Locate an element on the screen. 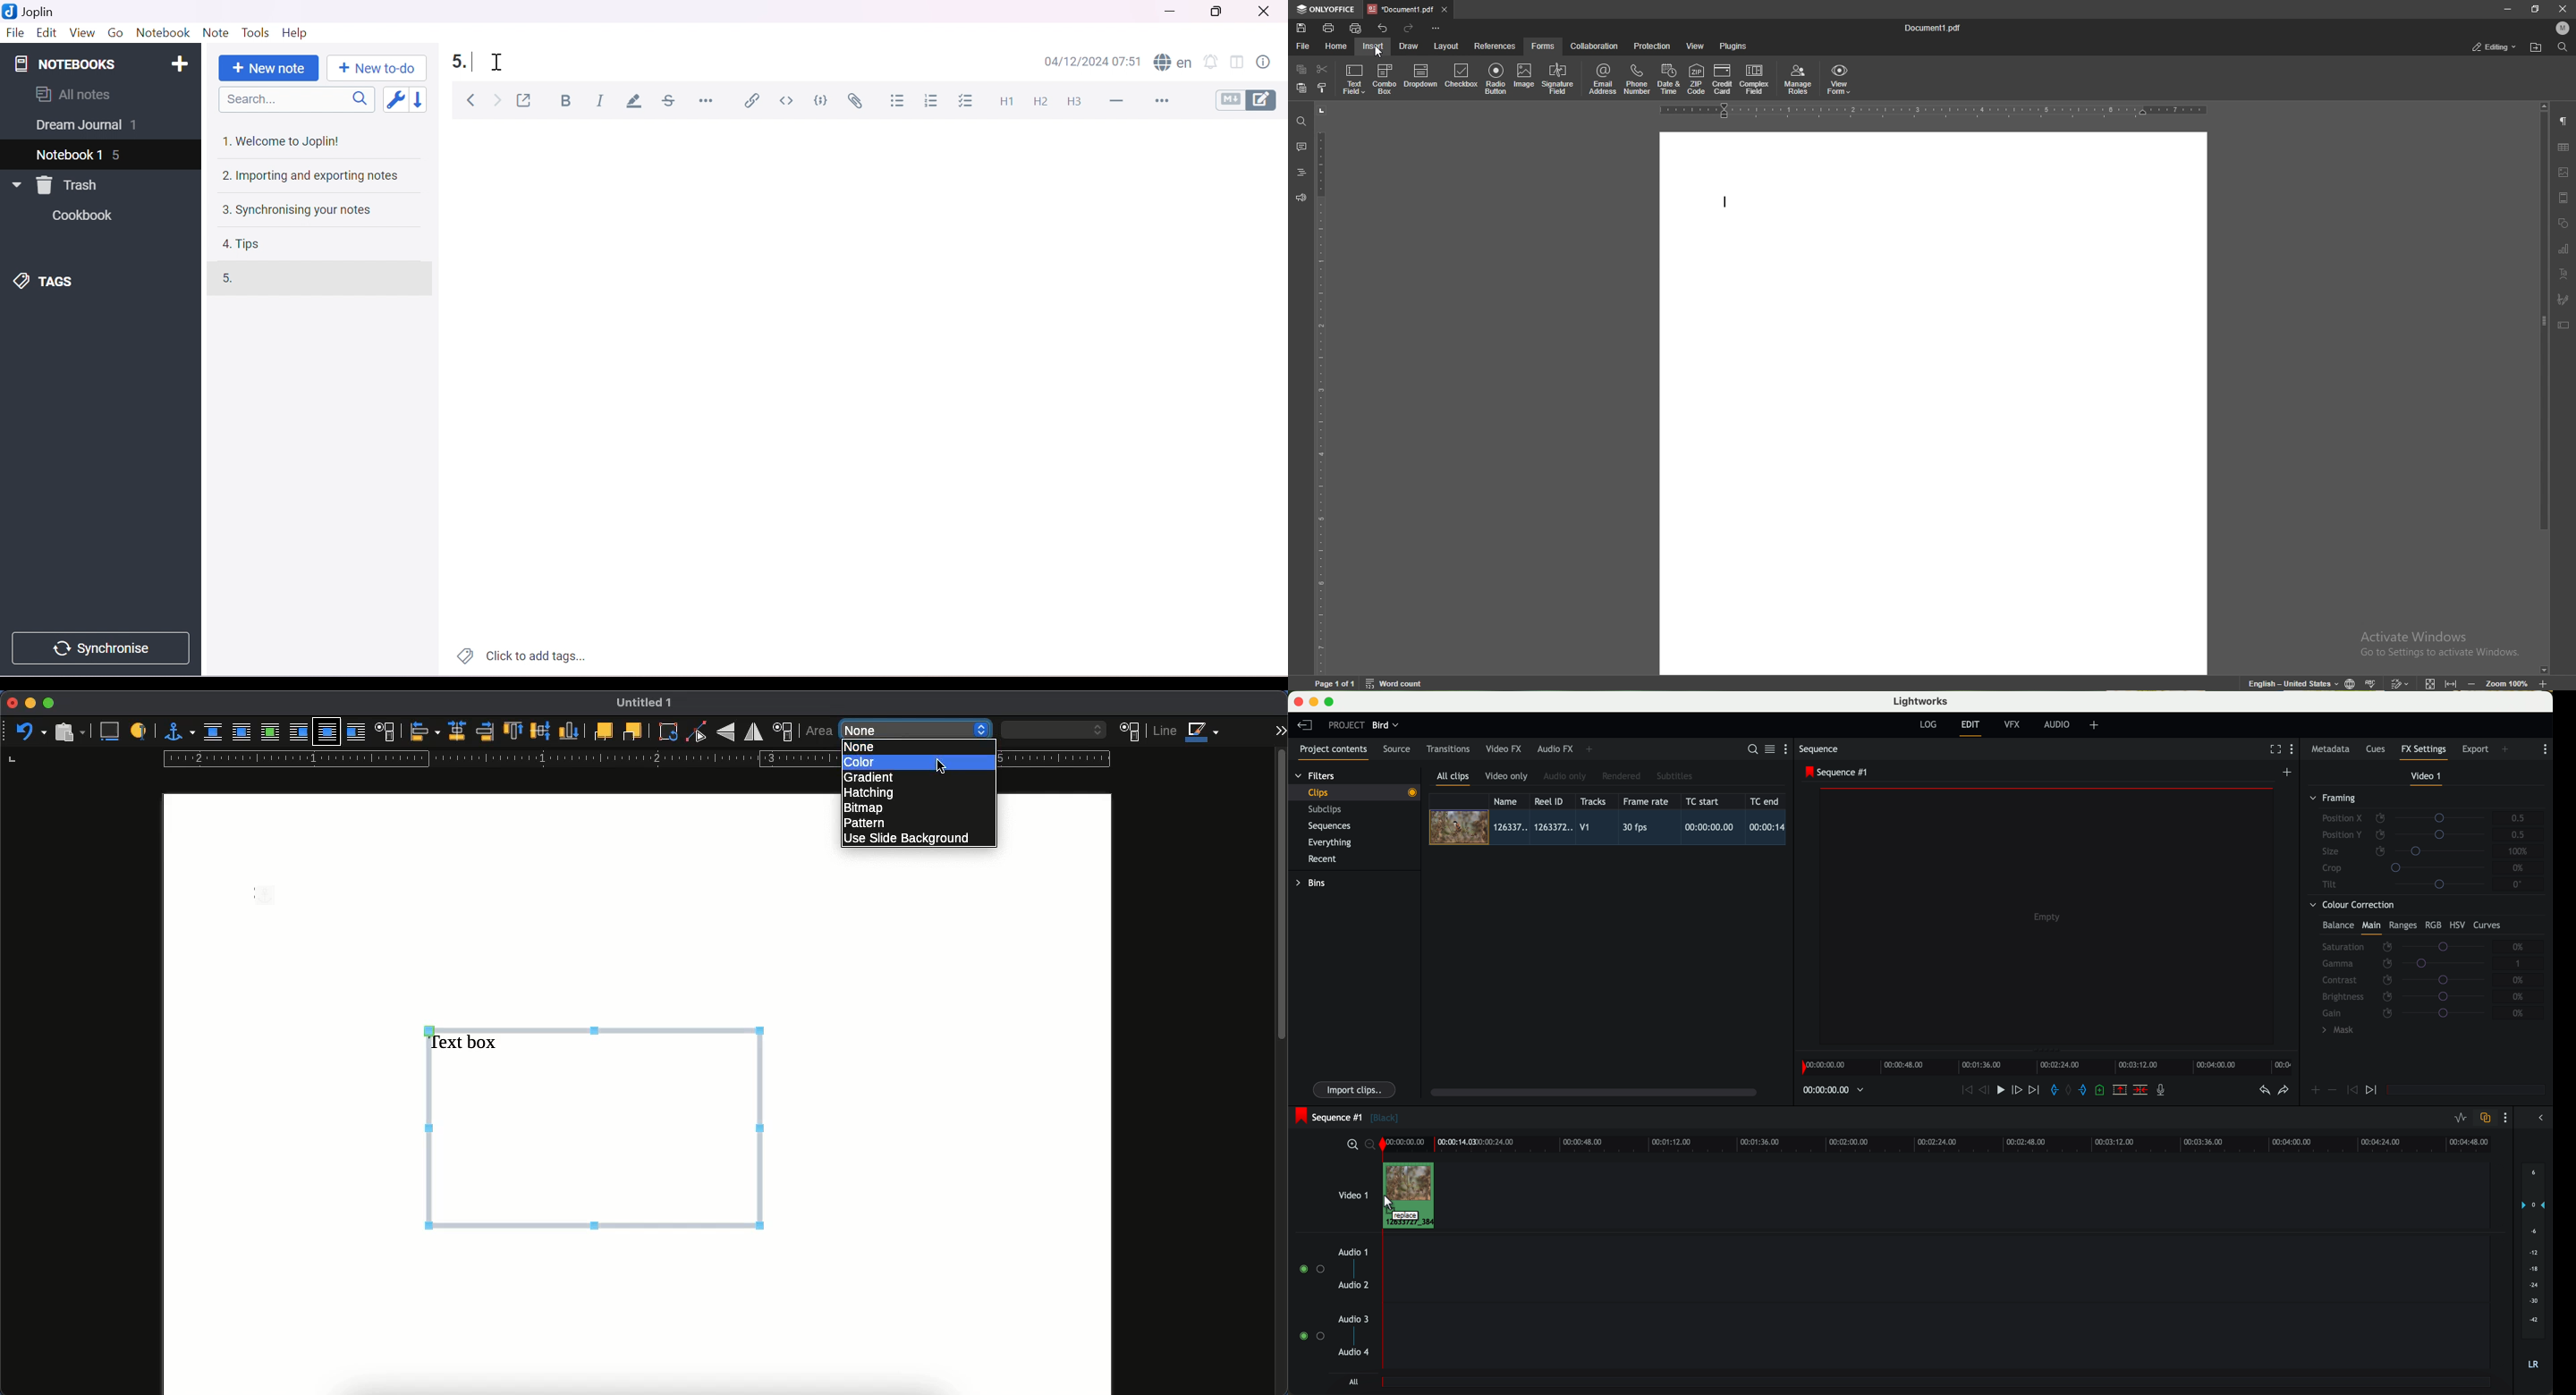  Set alarm is located at coordinates (1213, 62).